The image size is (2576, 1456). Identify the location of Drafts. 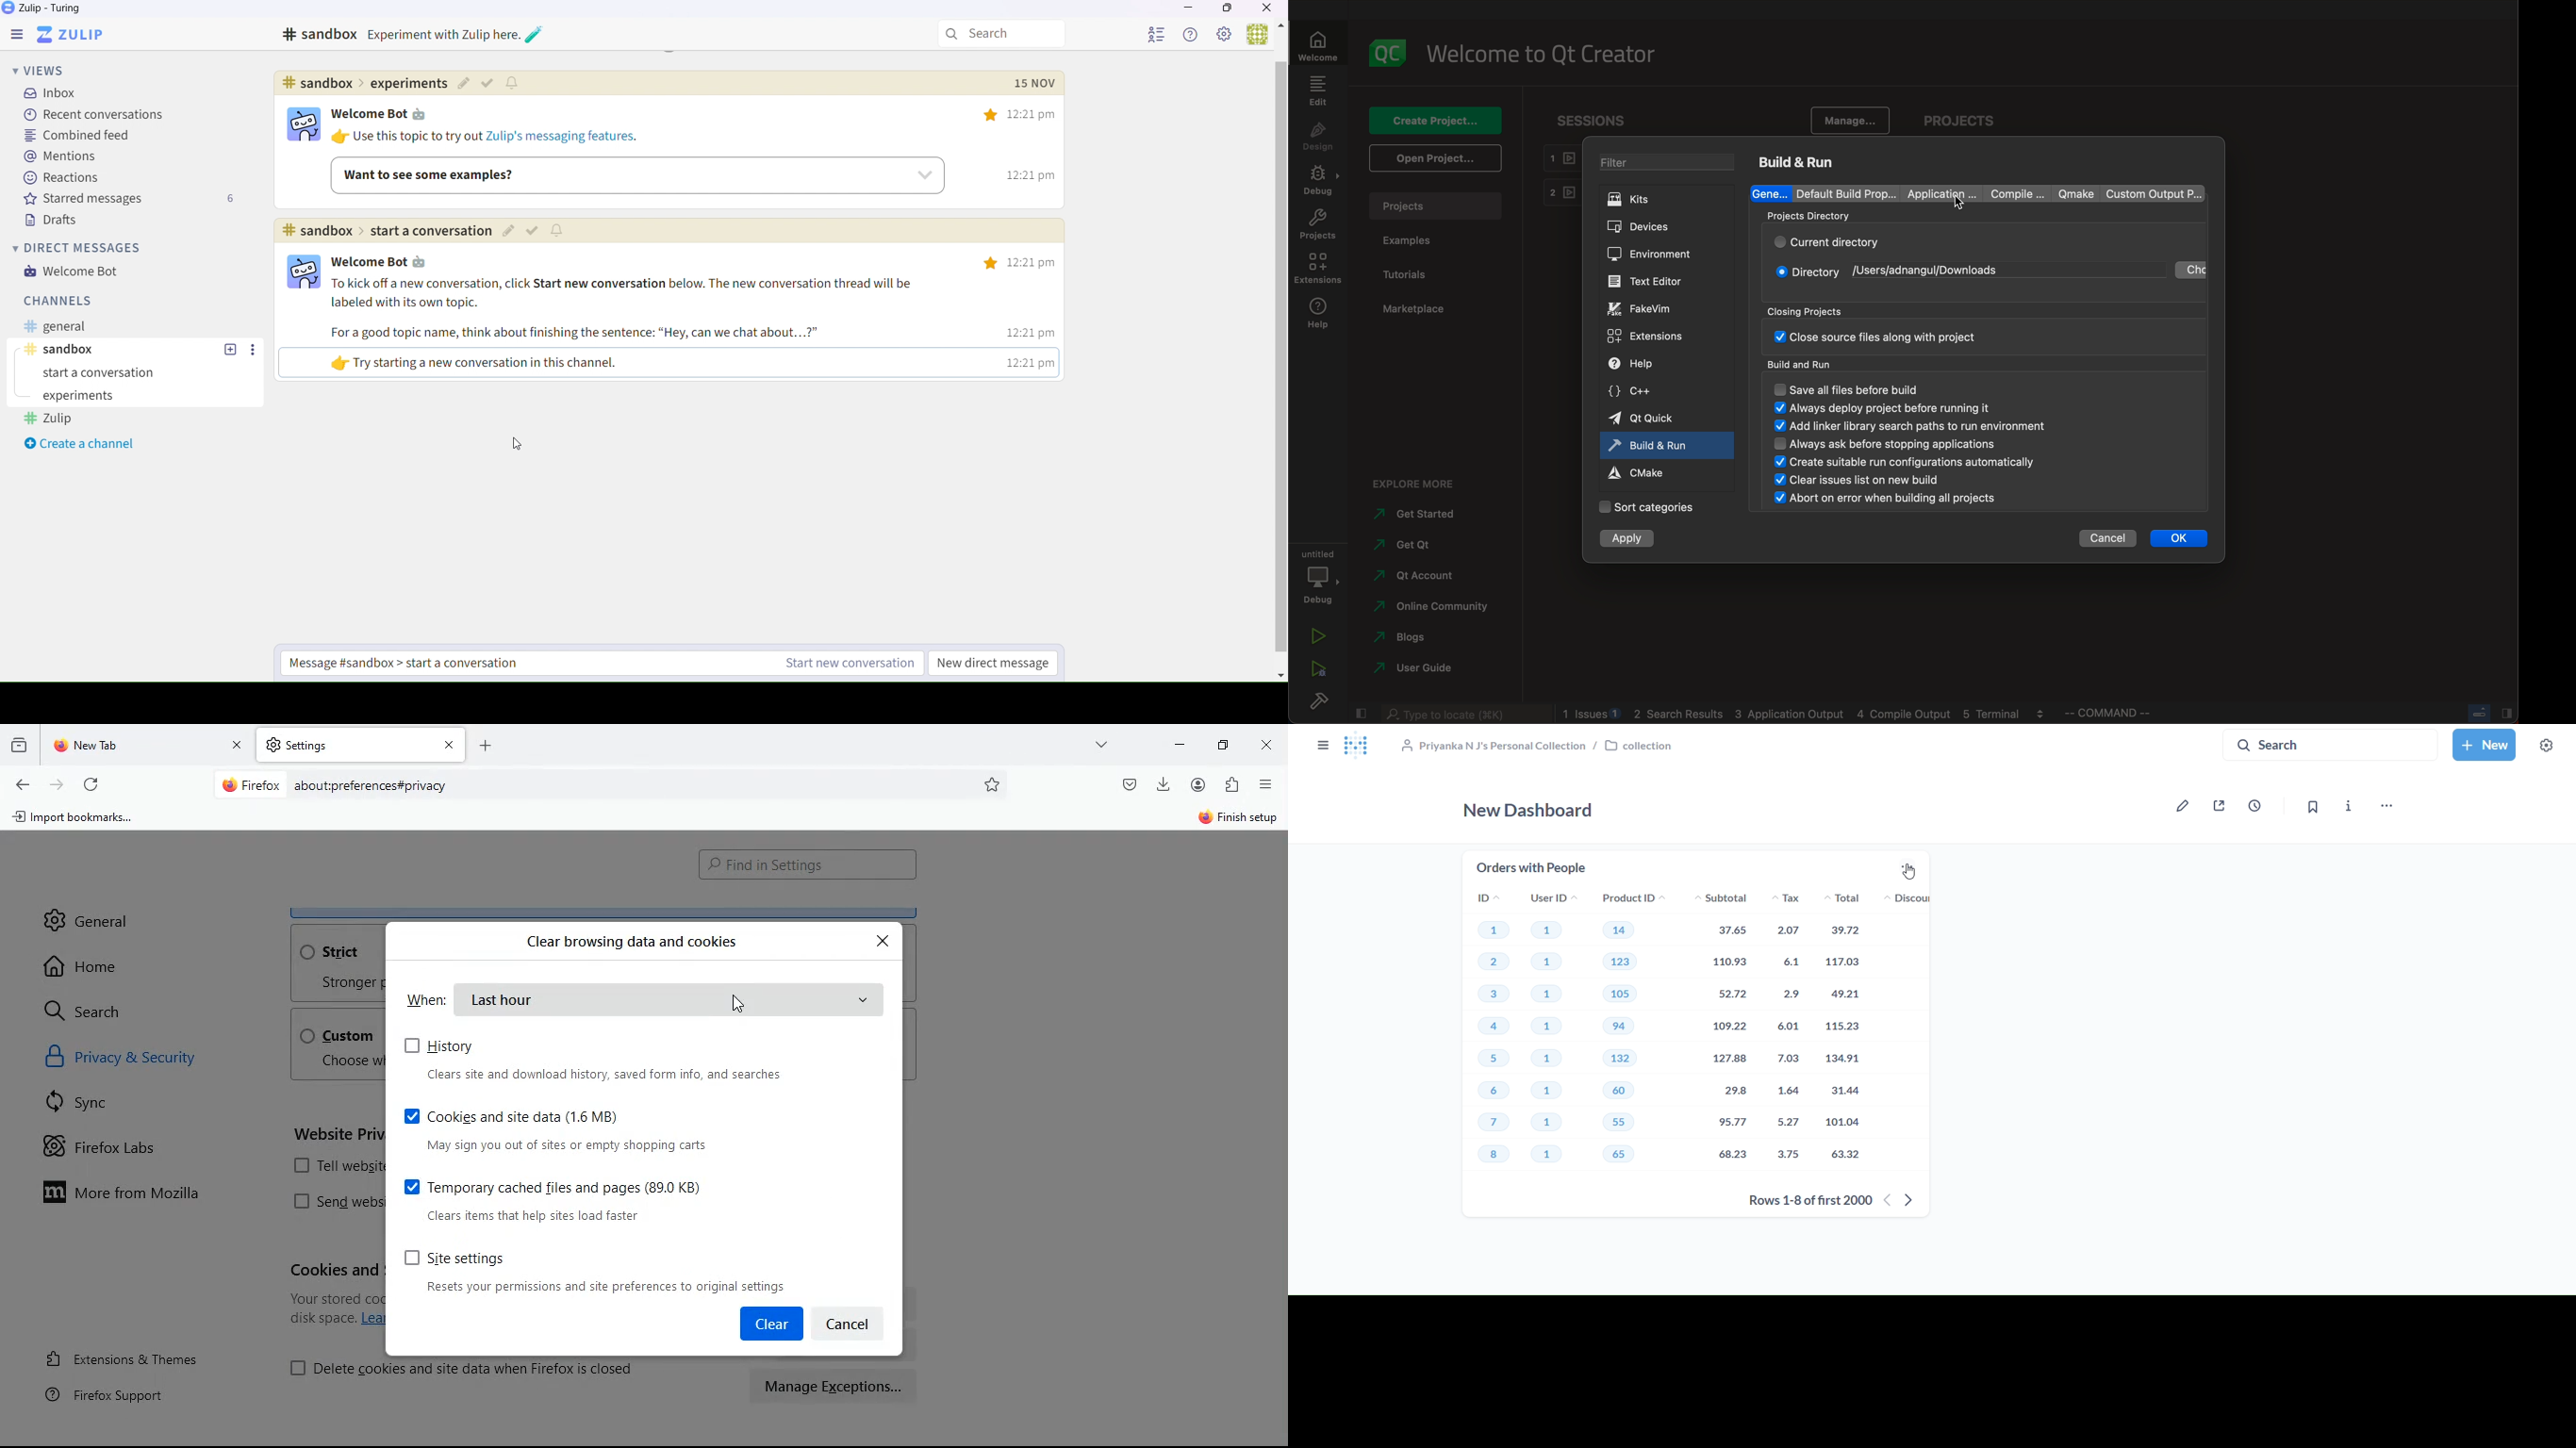
(49, 220).